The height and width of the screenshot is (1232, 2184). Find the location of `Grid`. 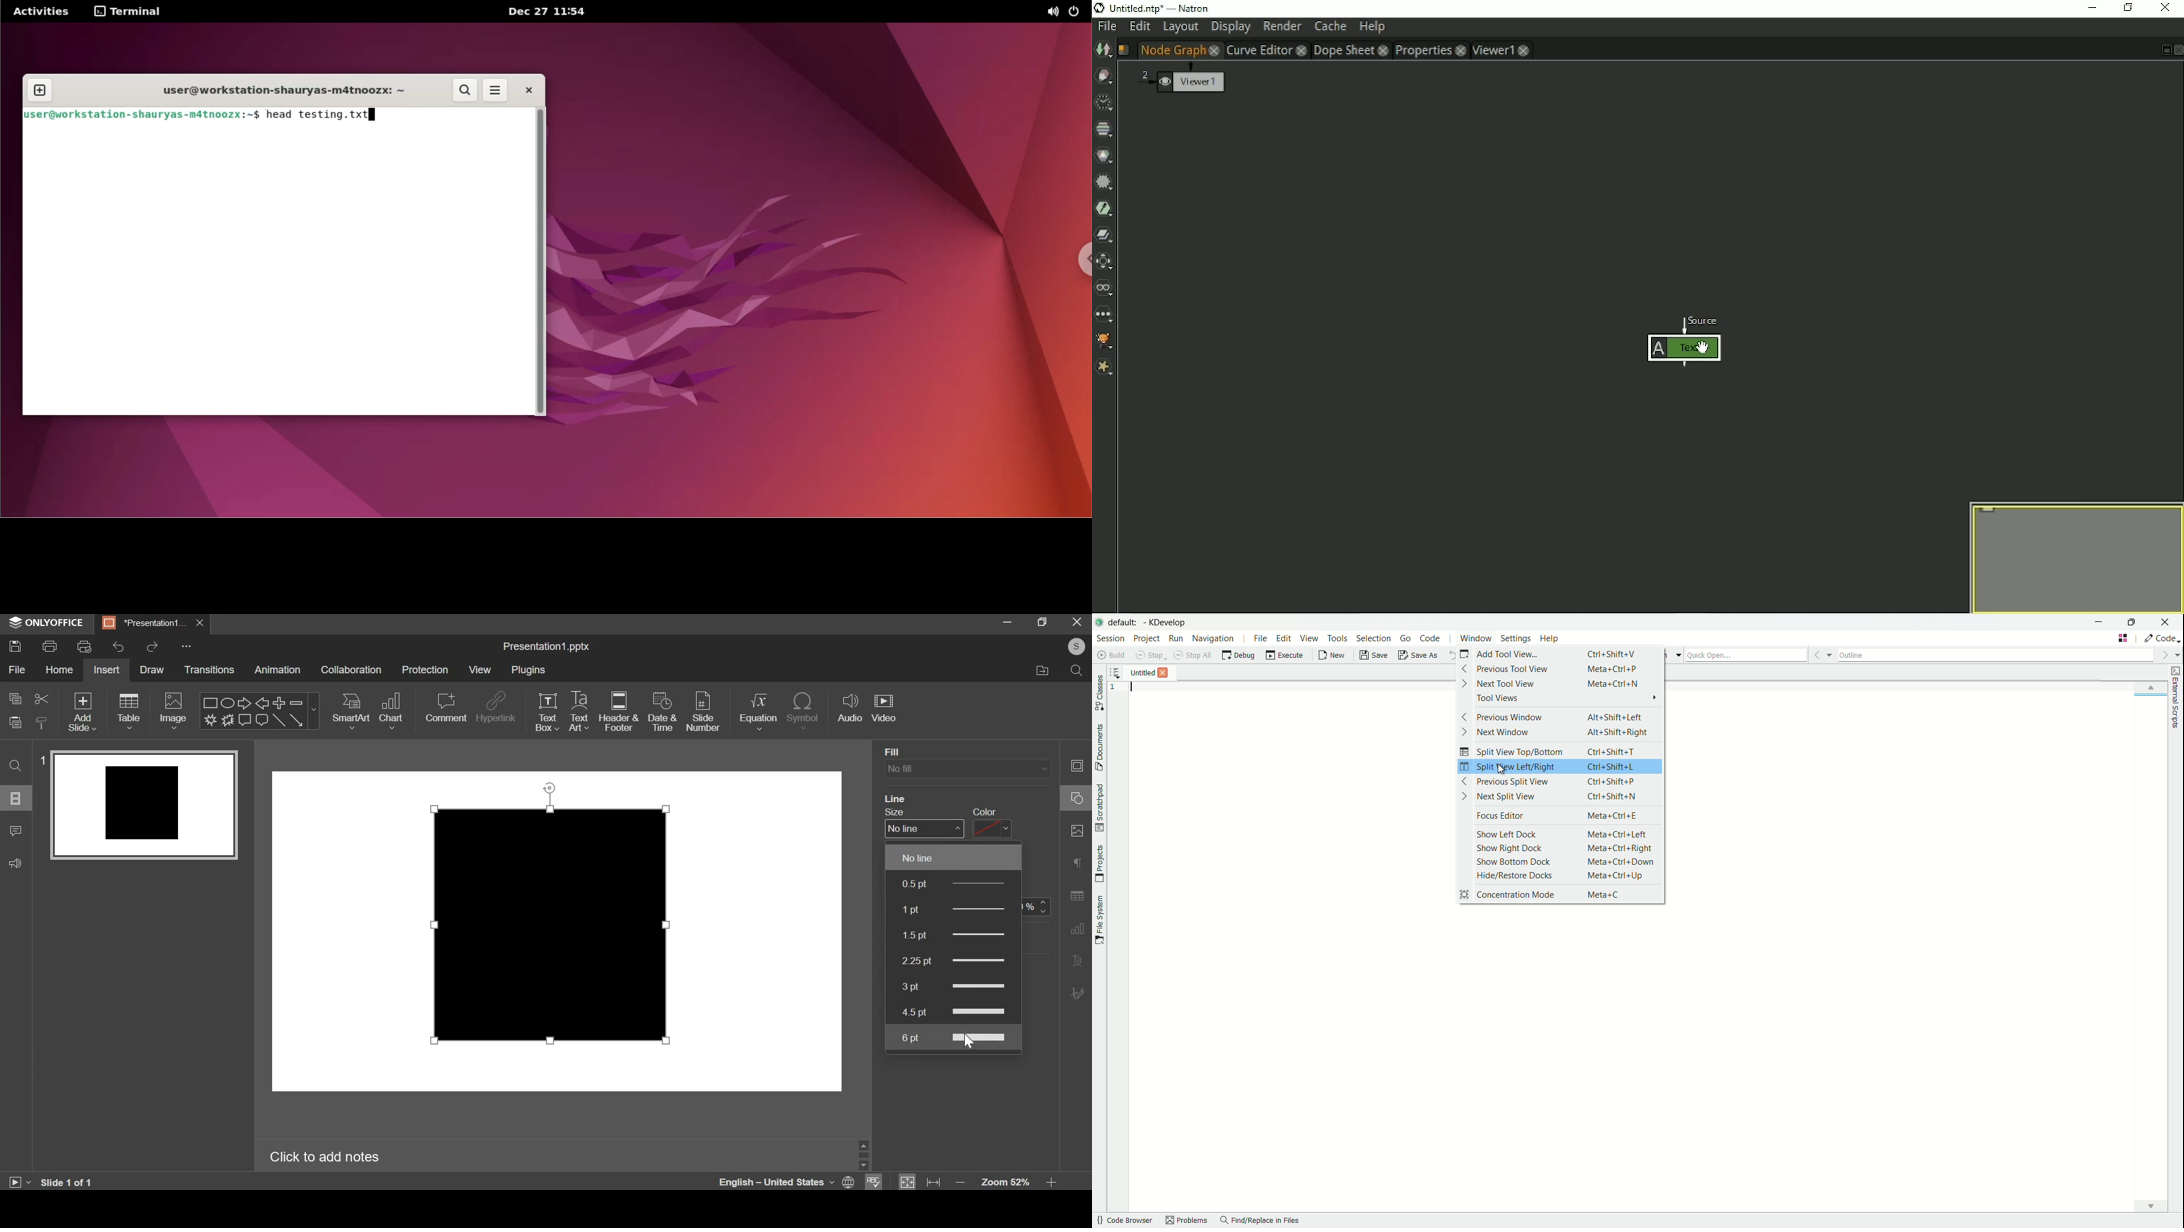

Grid is located at coordinates (1077, 897).